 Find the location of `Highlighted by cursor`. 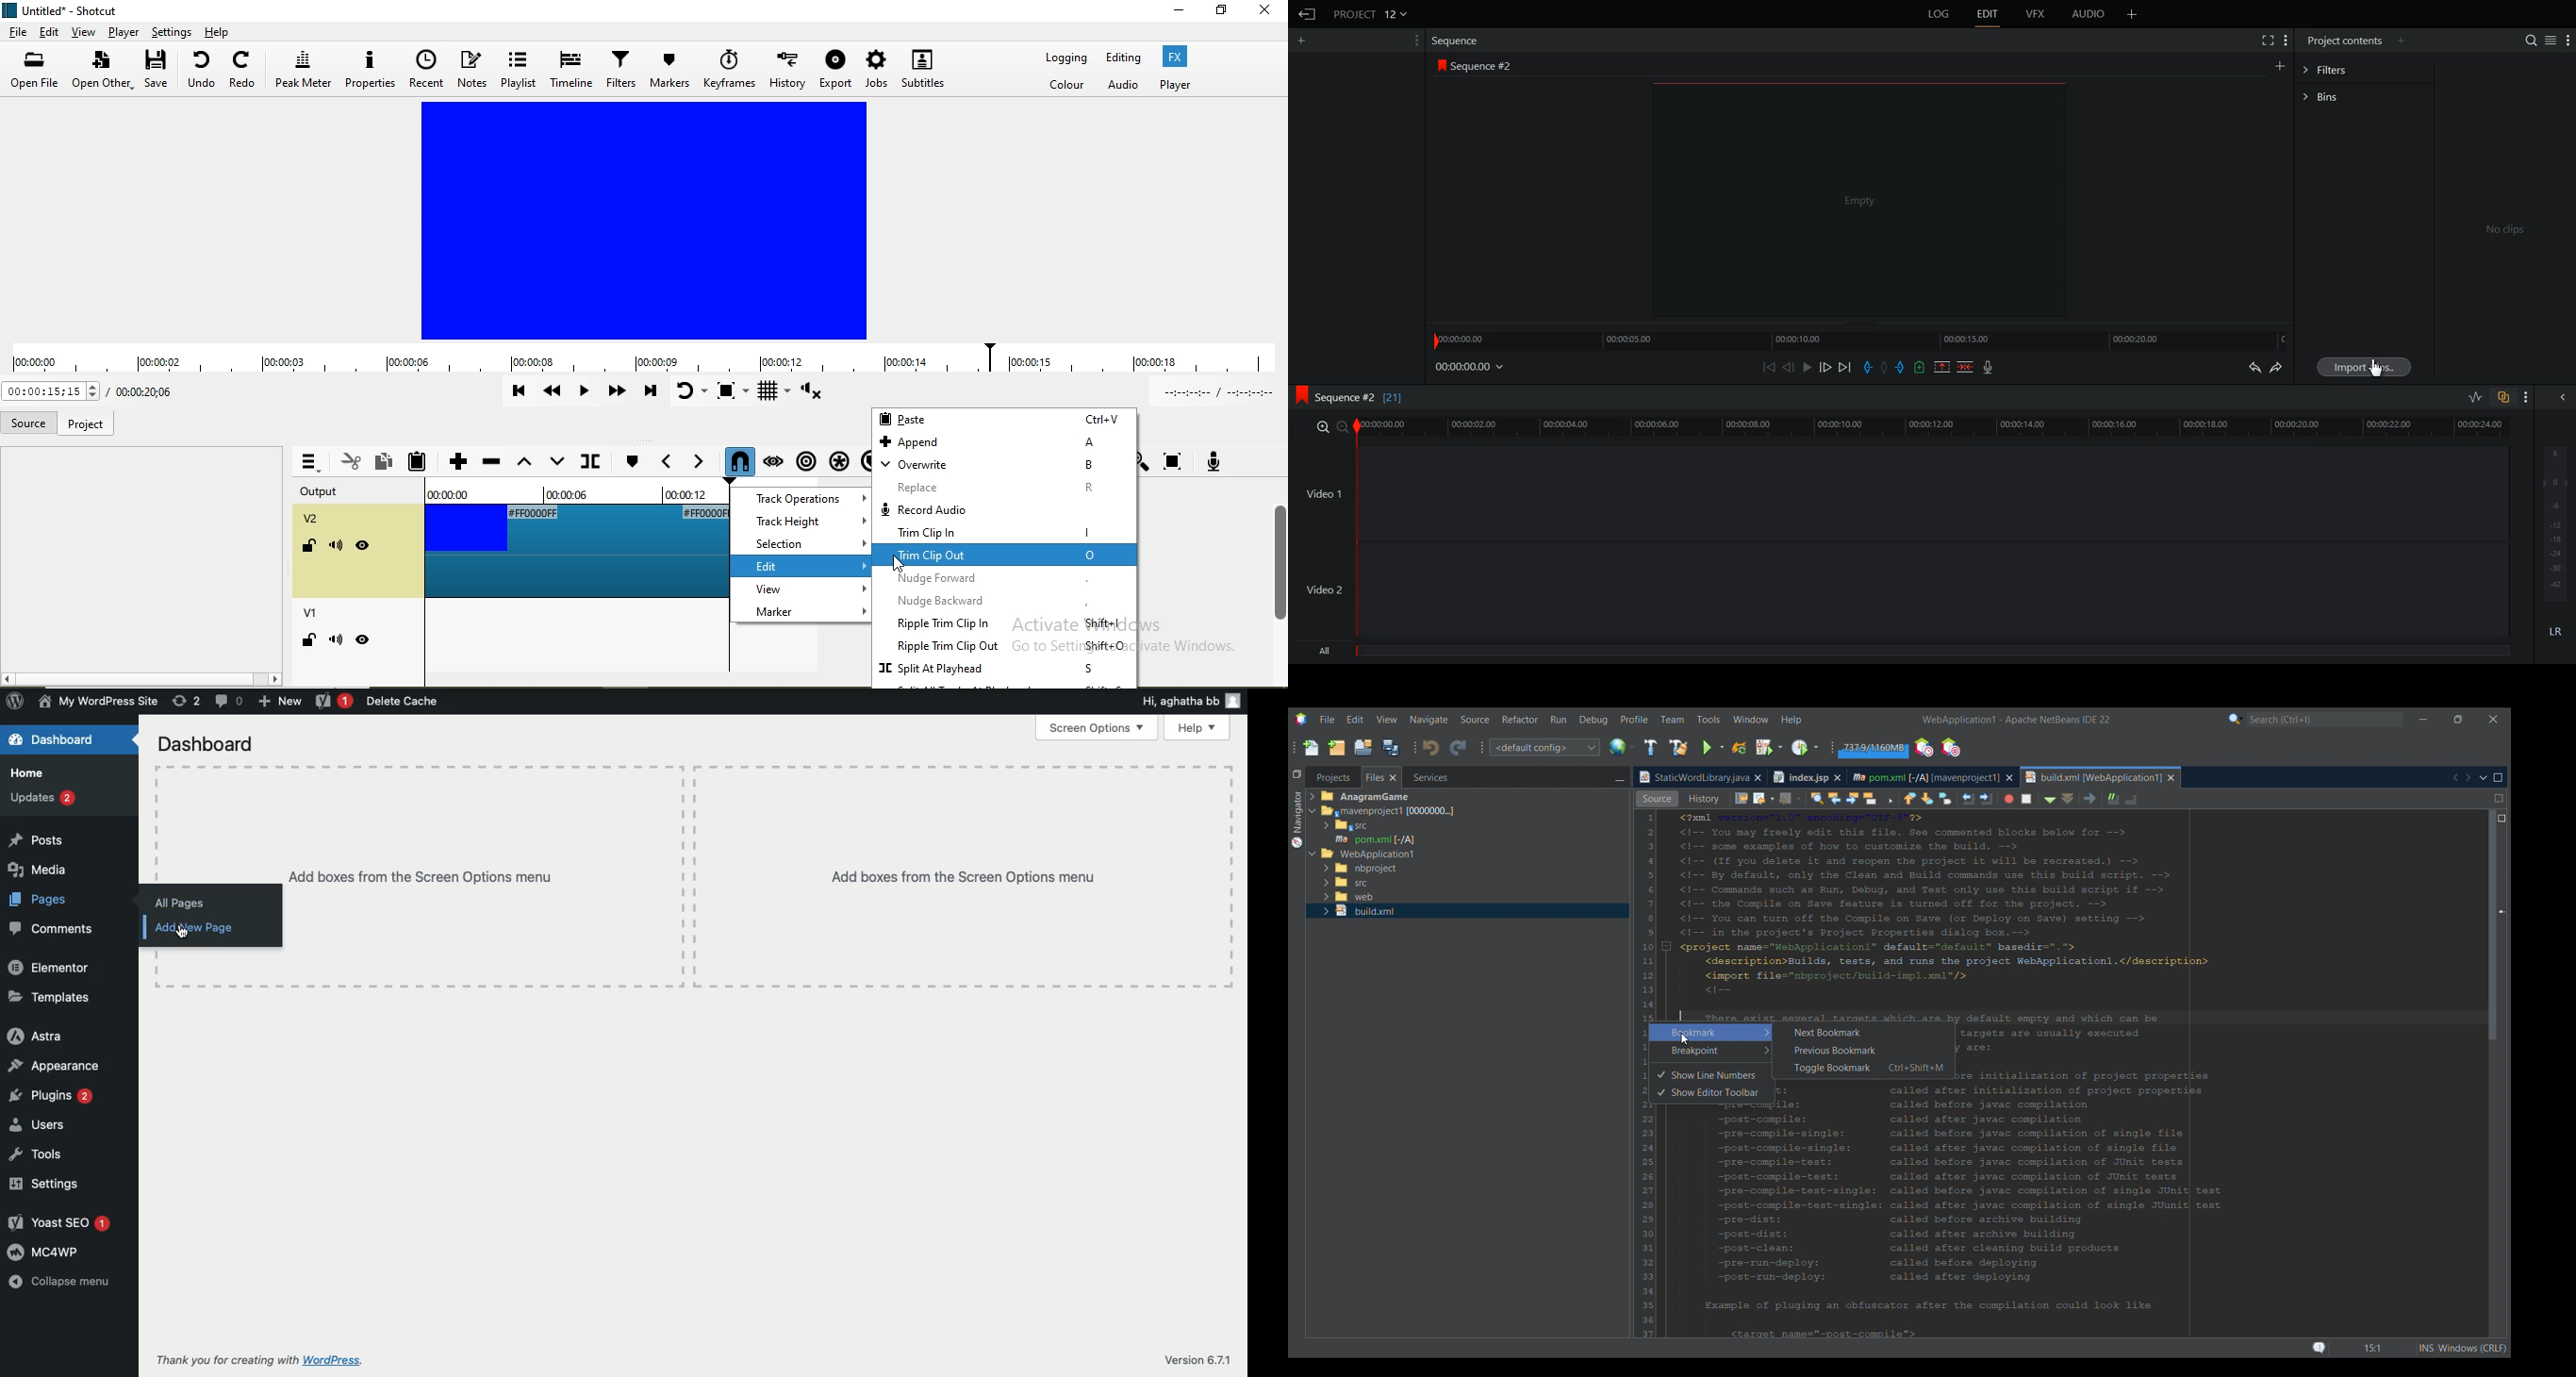

Highlighted by cursor is located at coordinates (1711, 1033).